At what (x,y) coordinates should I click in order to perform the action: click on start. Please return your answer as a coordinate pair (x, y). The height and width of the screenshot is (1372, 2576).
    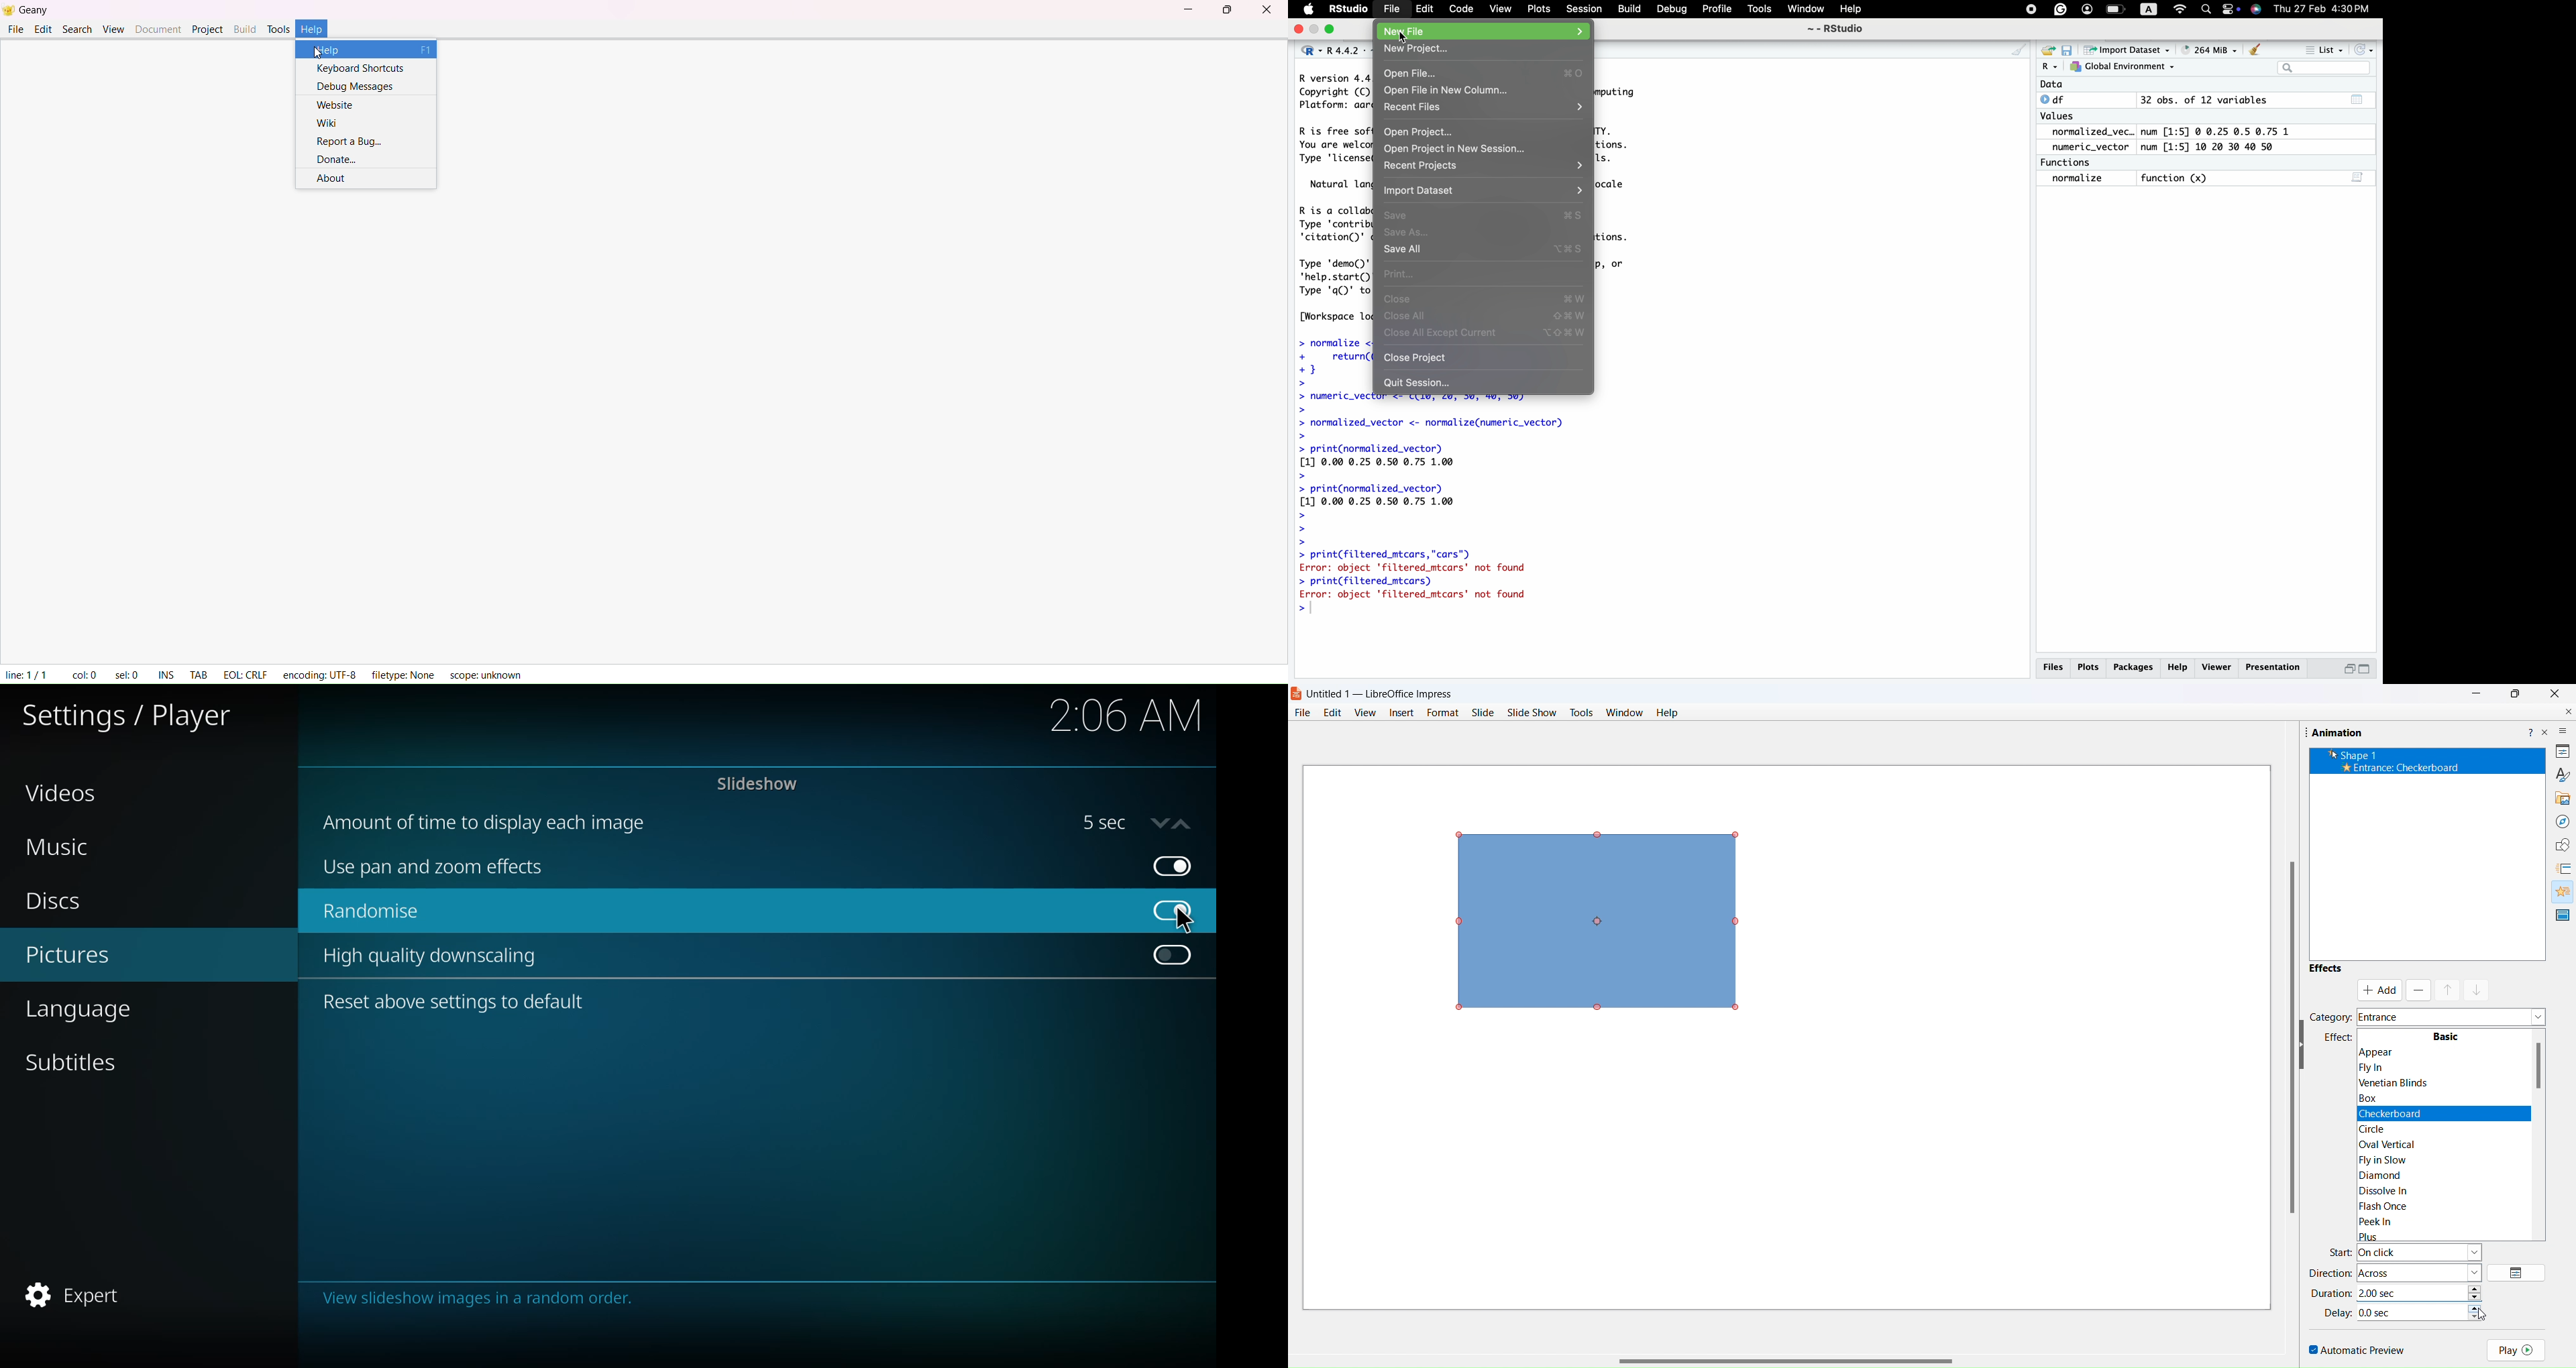
    Looking at the image, I should click on (2340, 1251).